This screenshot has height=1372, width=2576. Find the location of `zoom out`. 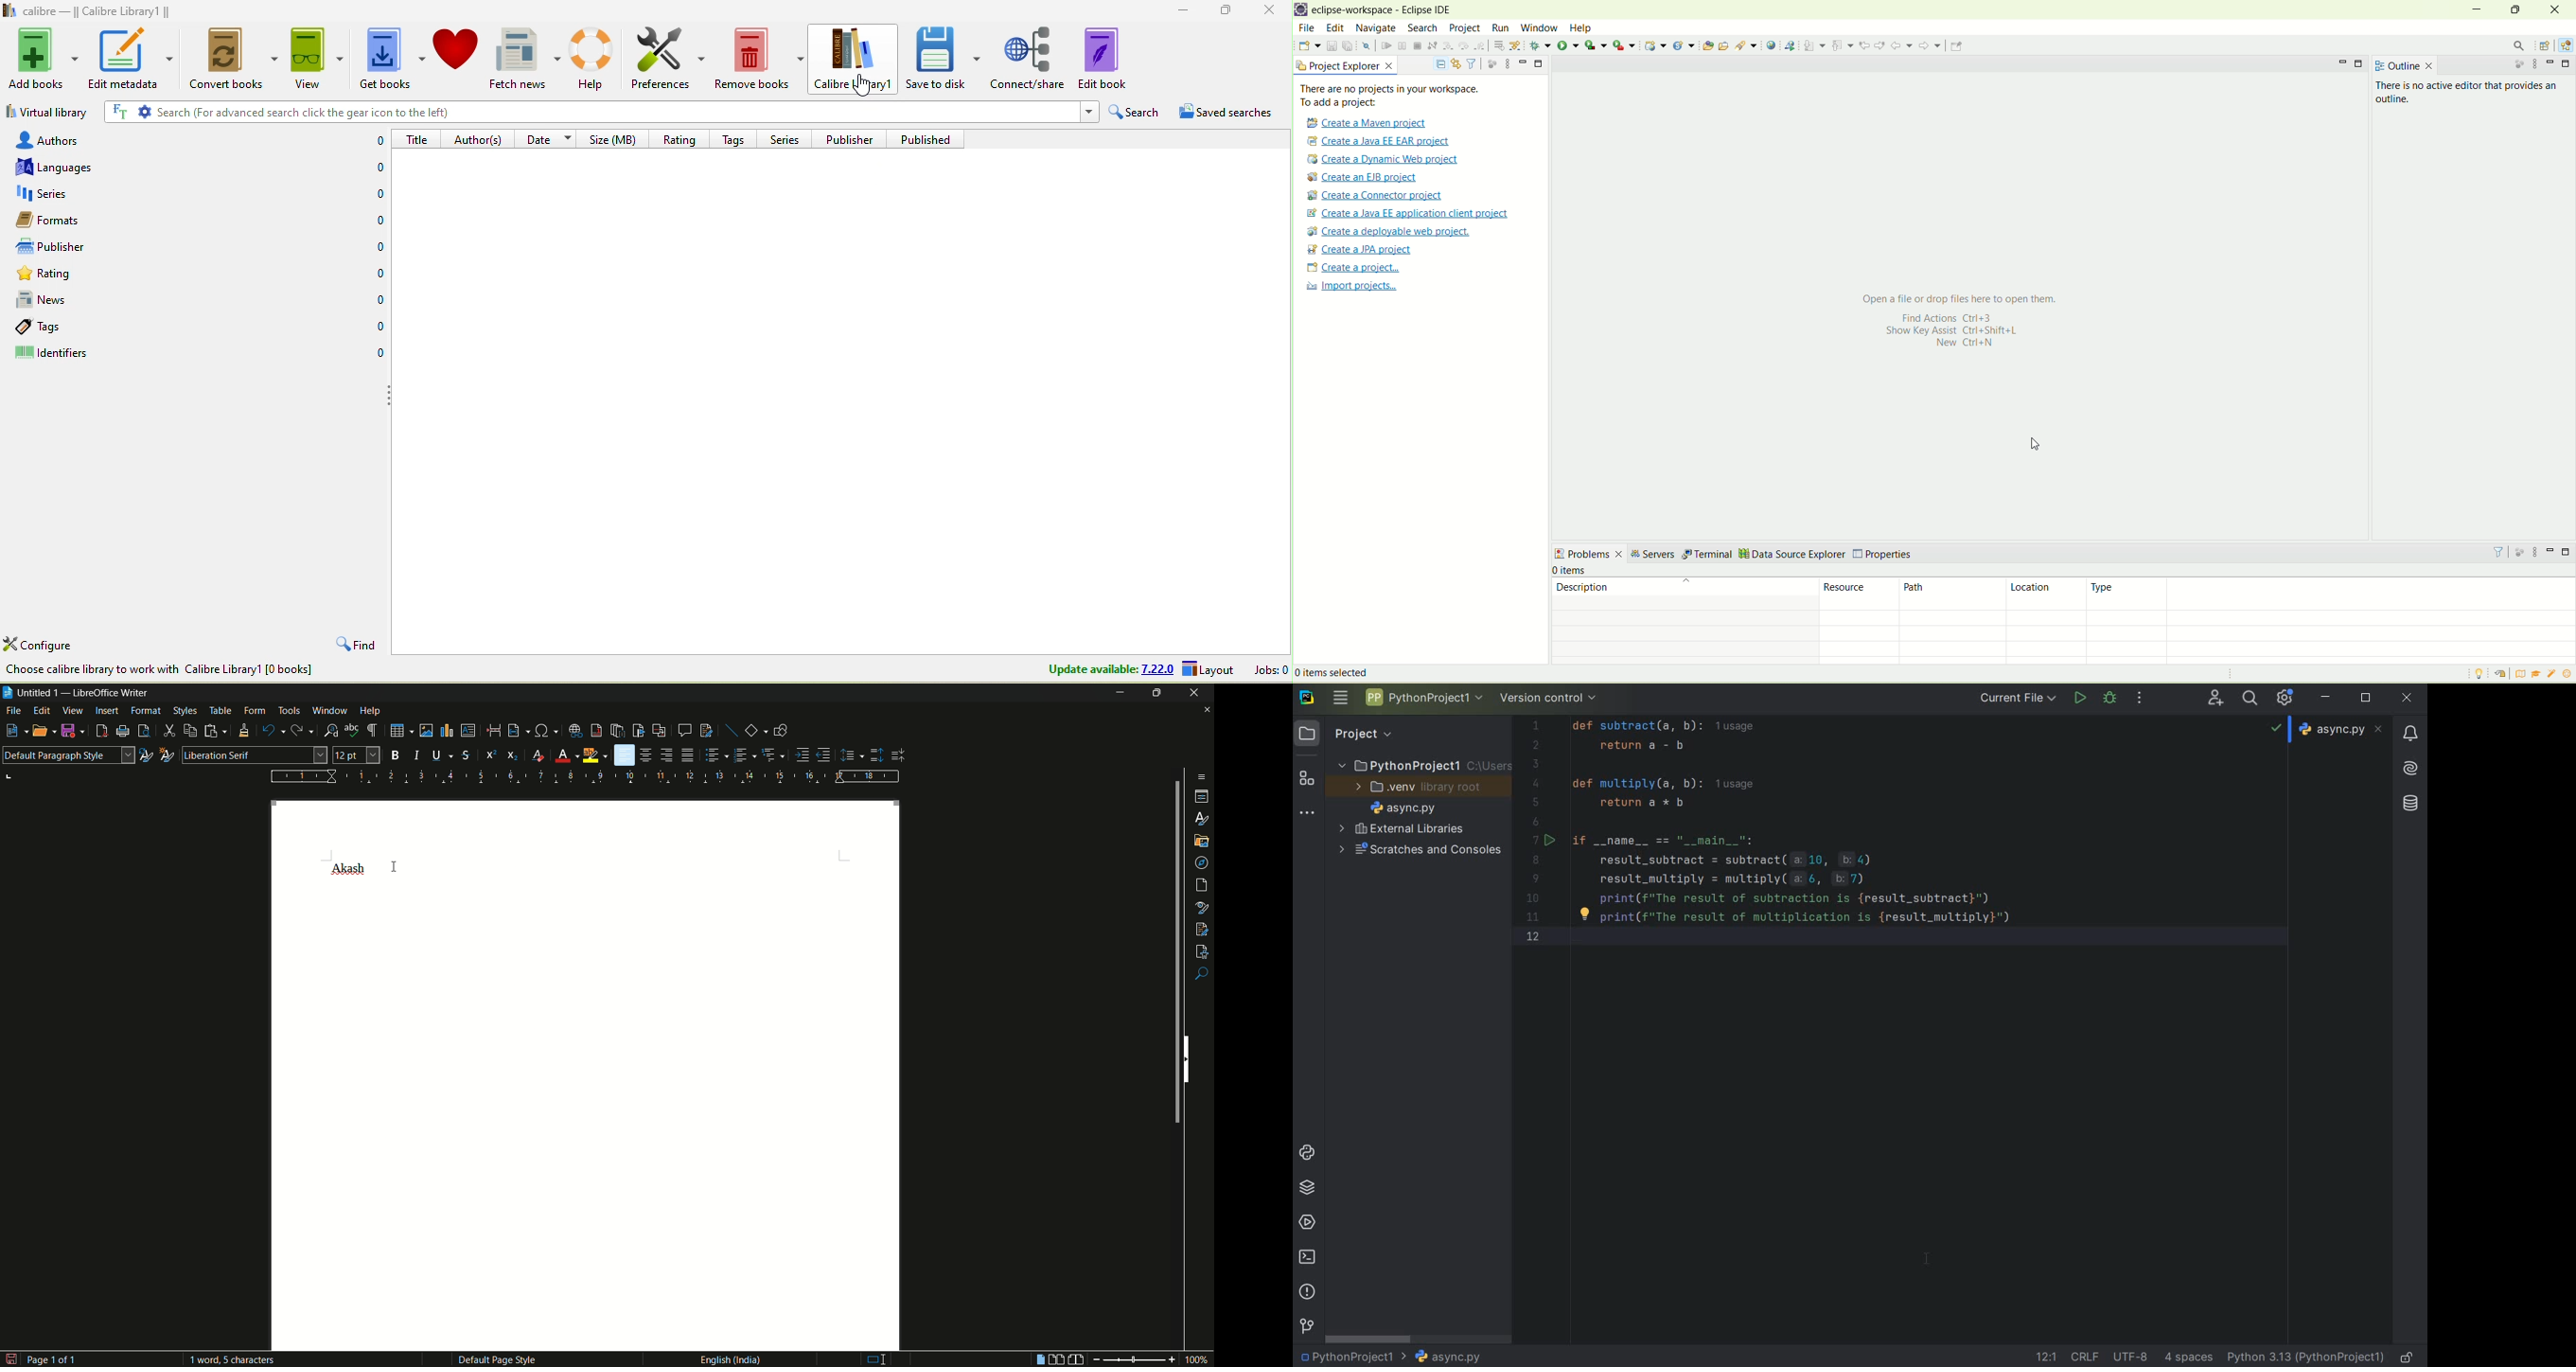

zoom out is located at coordinates (1094, 1359).